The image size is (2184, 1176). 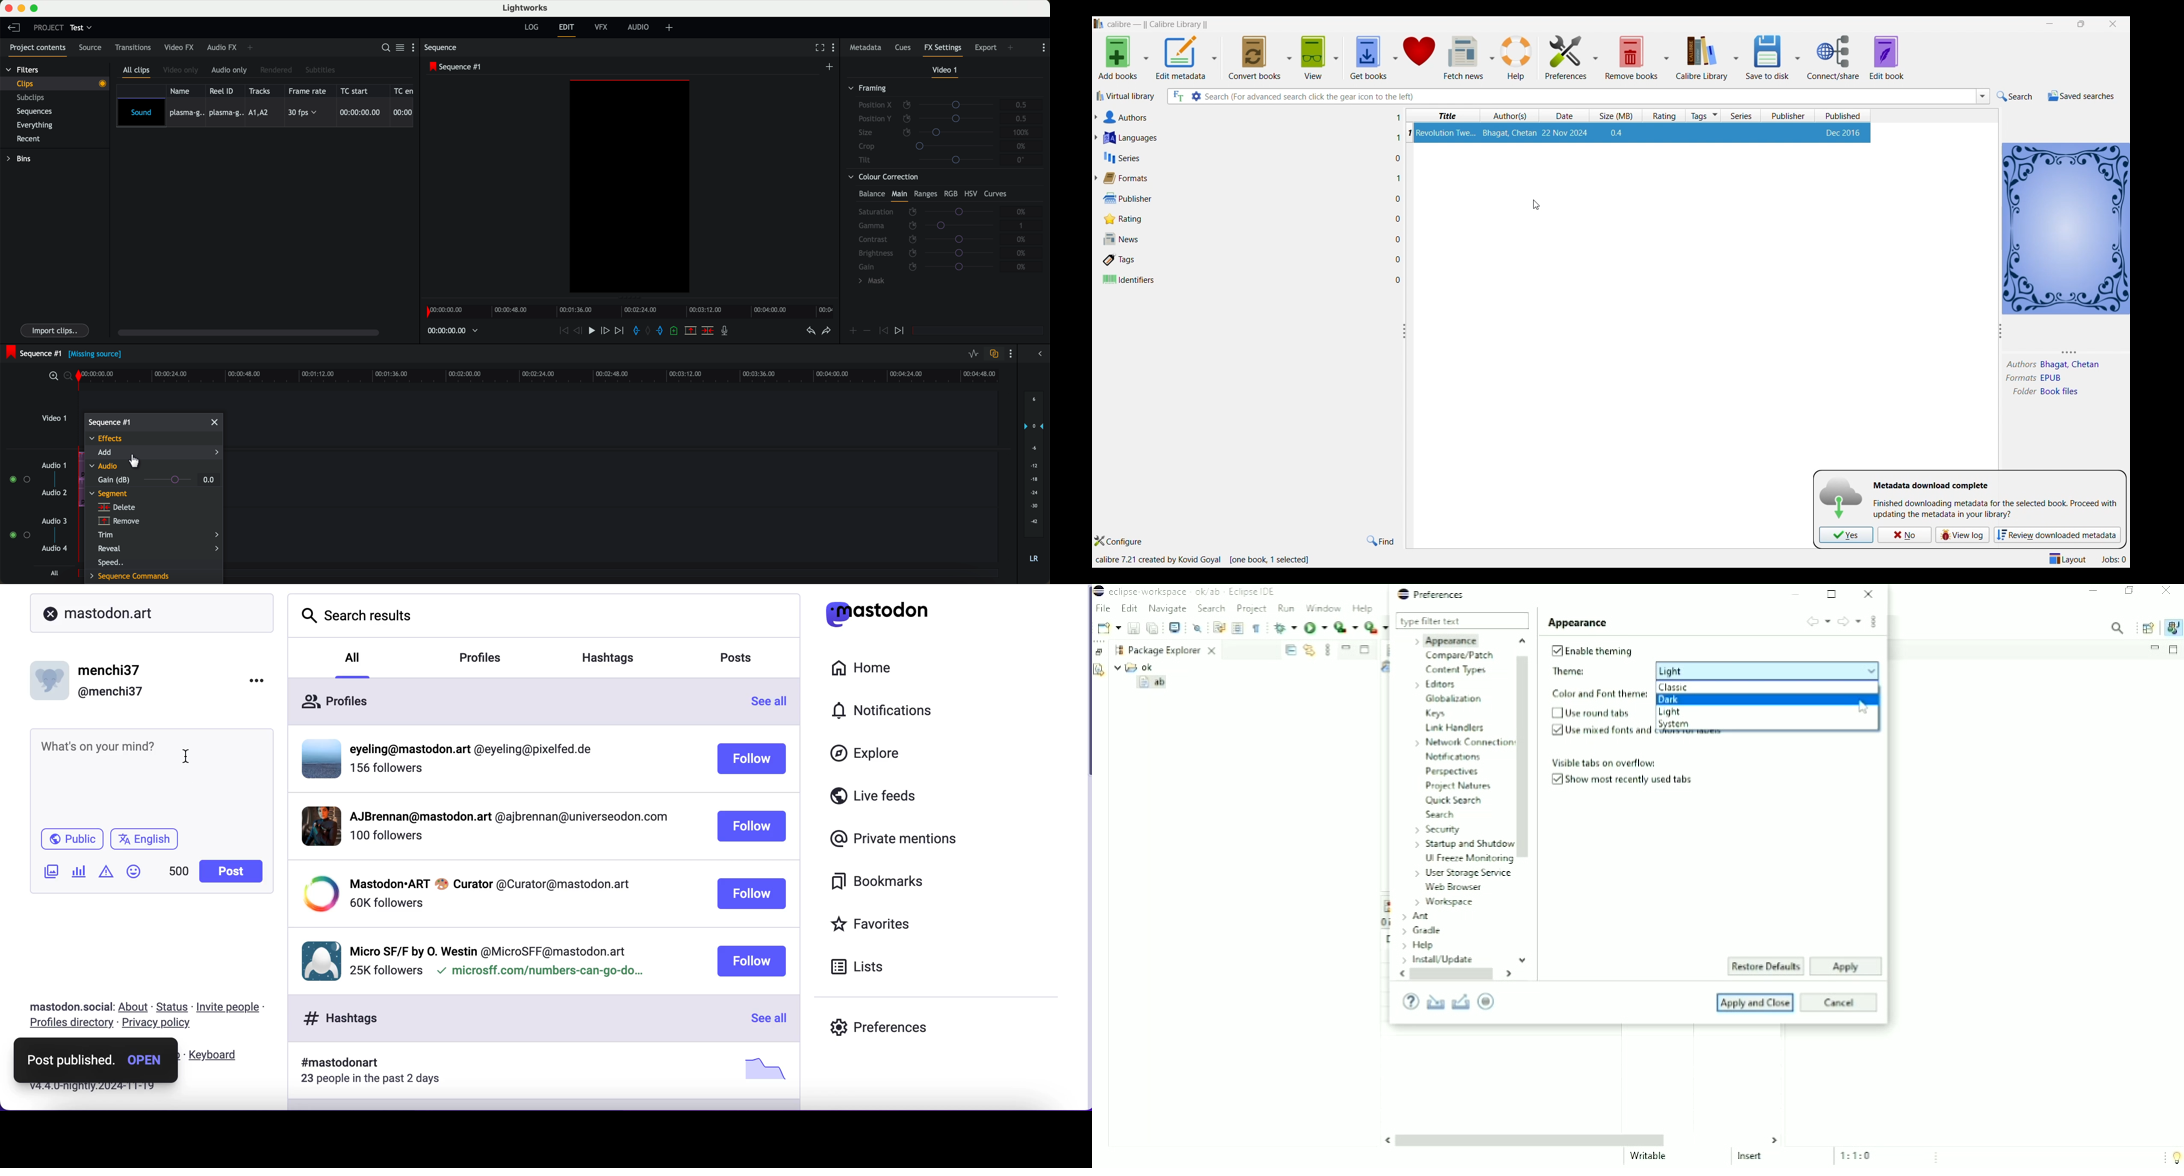 I want to click on Globalization, so click(x=1454, y=700).